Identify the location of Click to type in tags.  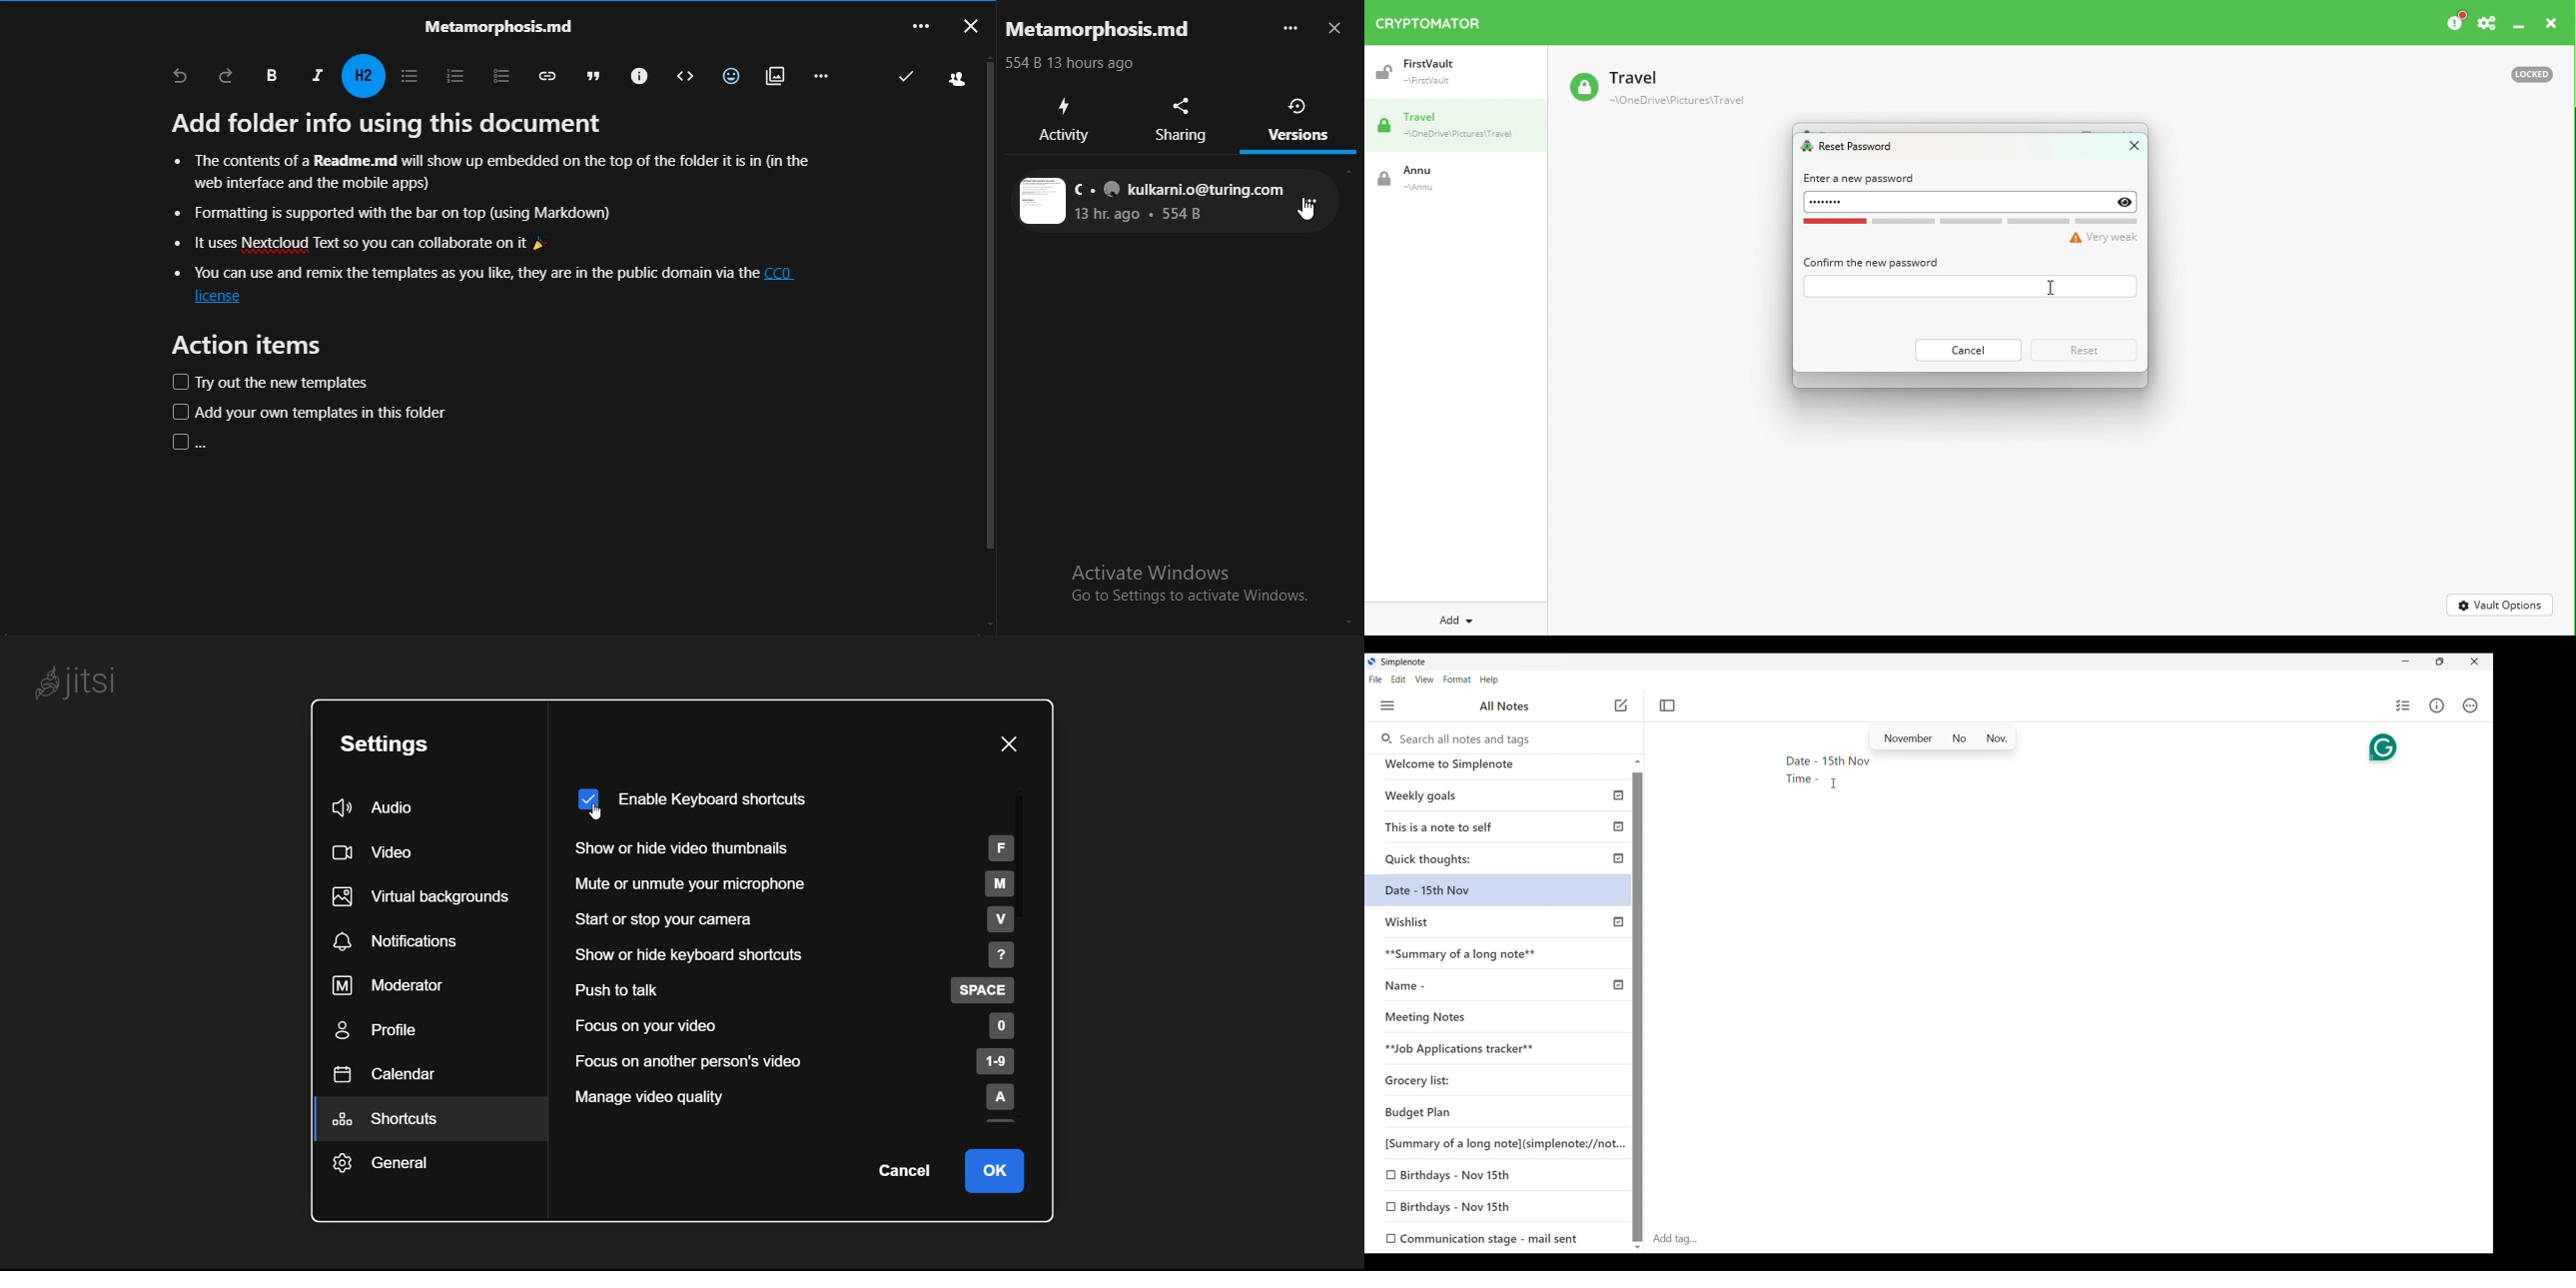
(2070, 1240).